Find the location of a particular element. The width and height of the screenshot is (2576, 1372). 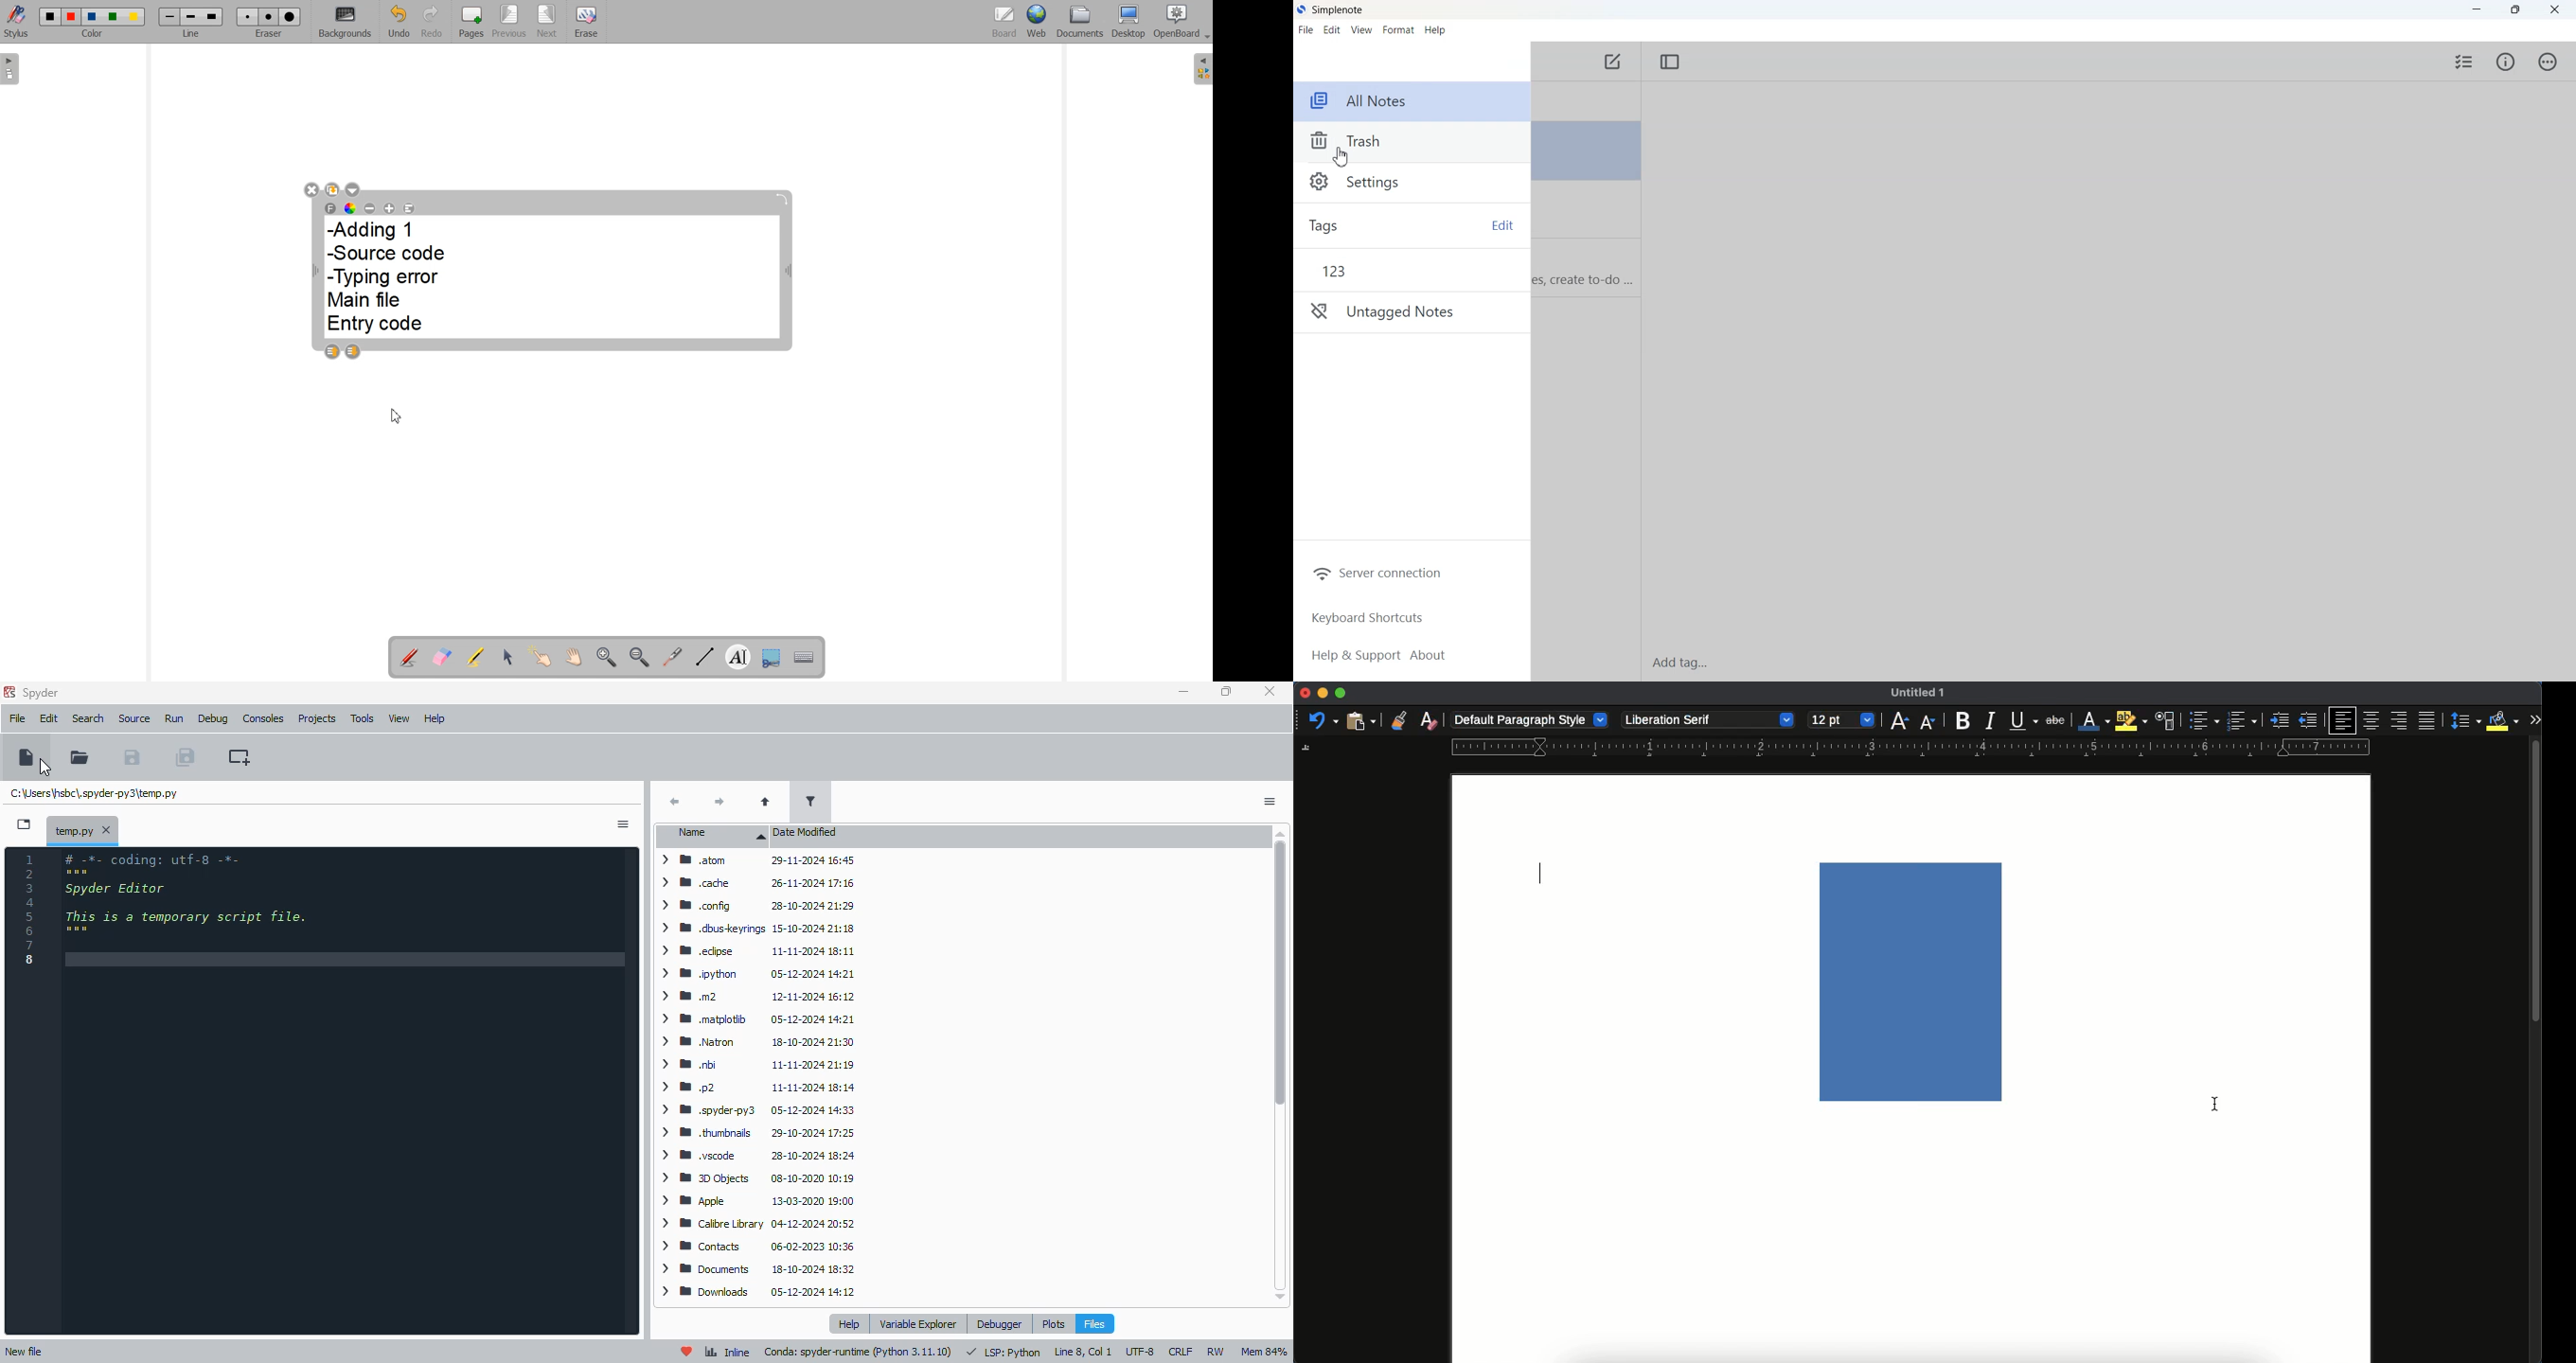

projects is located at coordinates (318, 718).